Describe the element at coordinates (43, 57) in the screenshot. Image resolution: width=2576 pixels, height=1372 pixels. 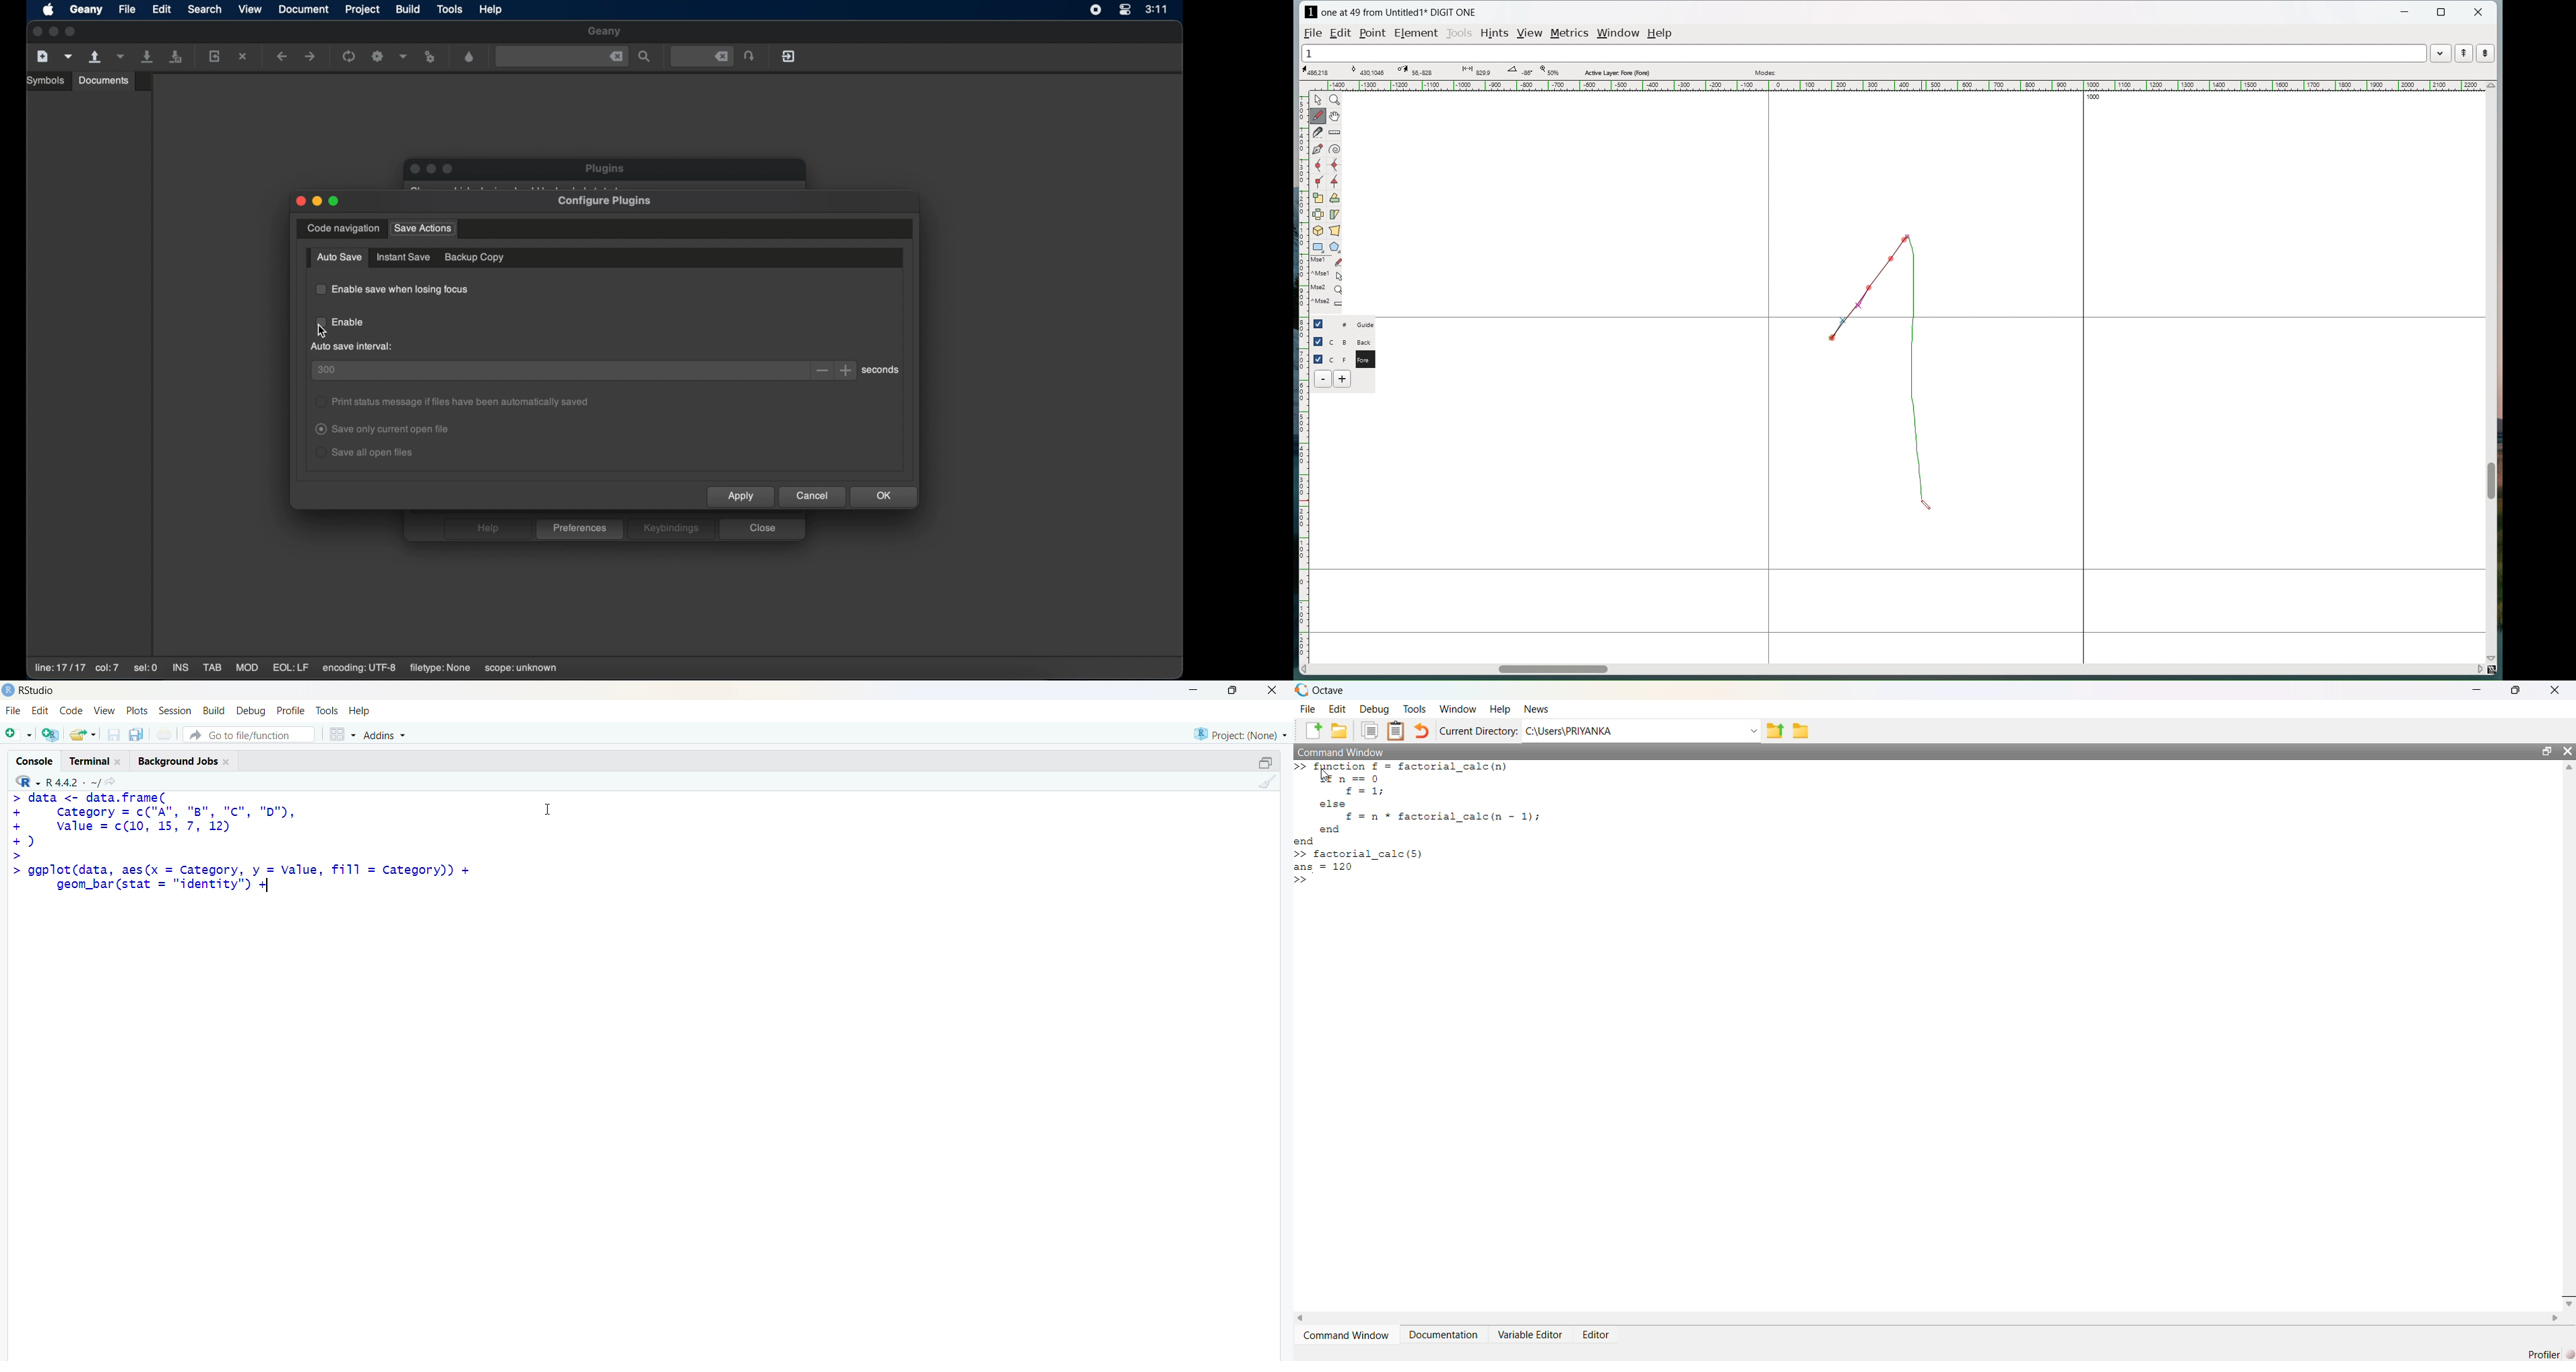
I see `create a new file` at that location.